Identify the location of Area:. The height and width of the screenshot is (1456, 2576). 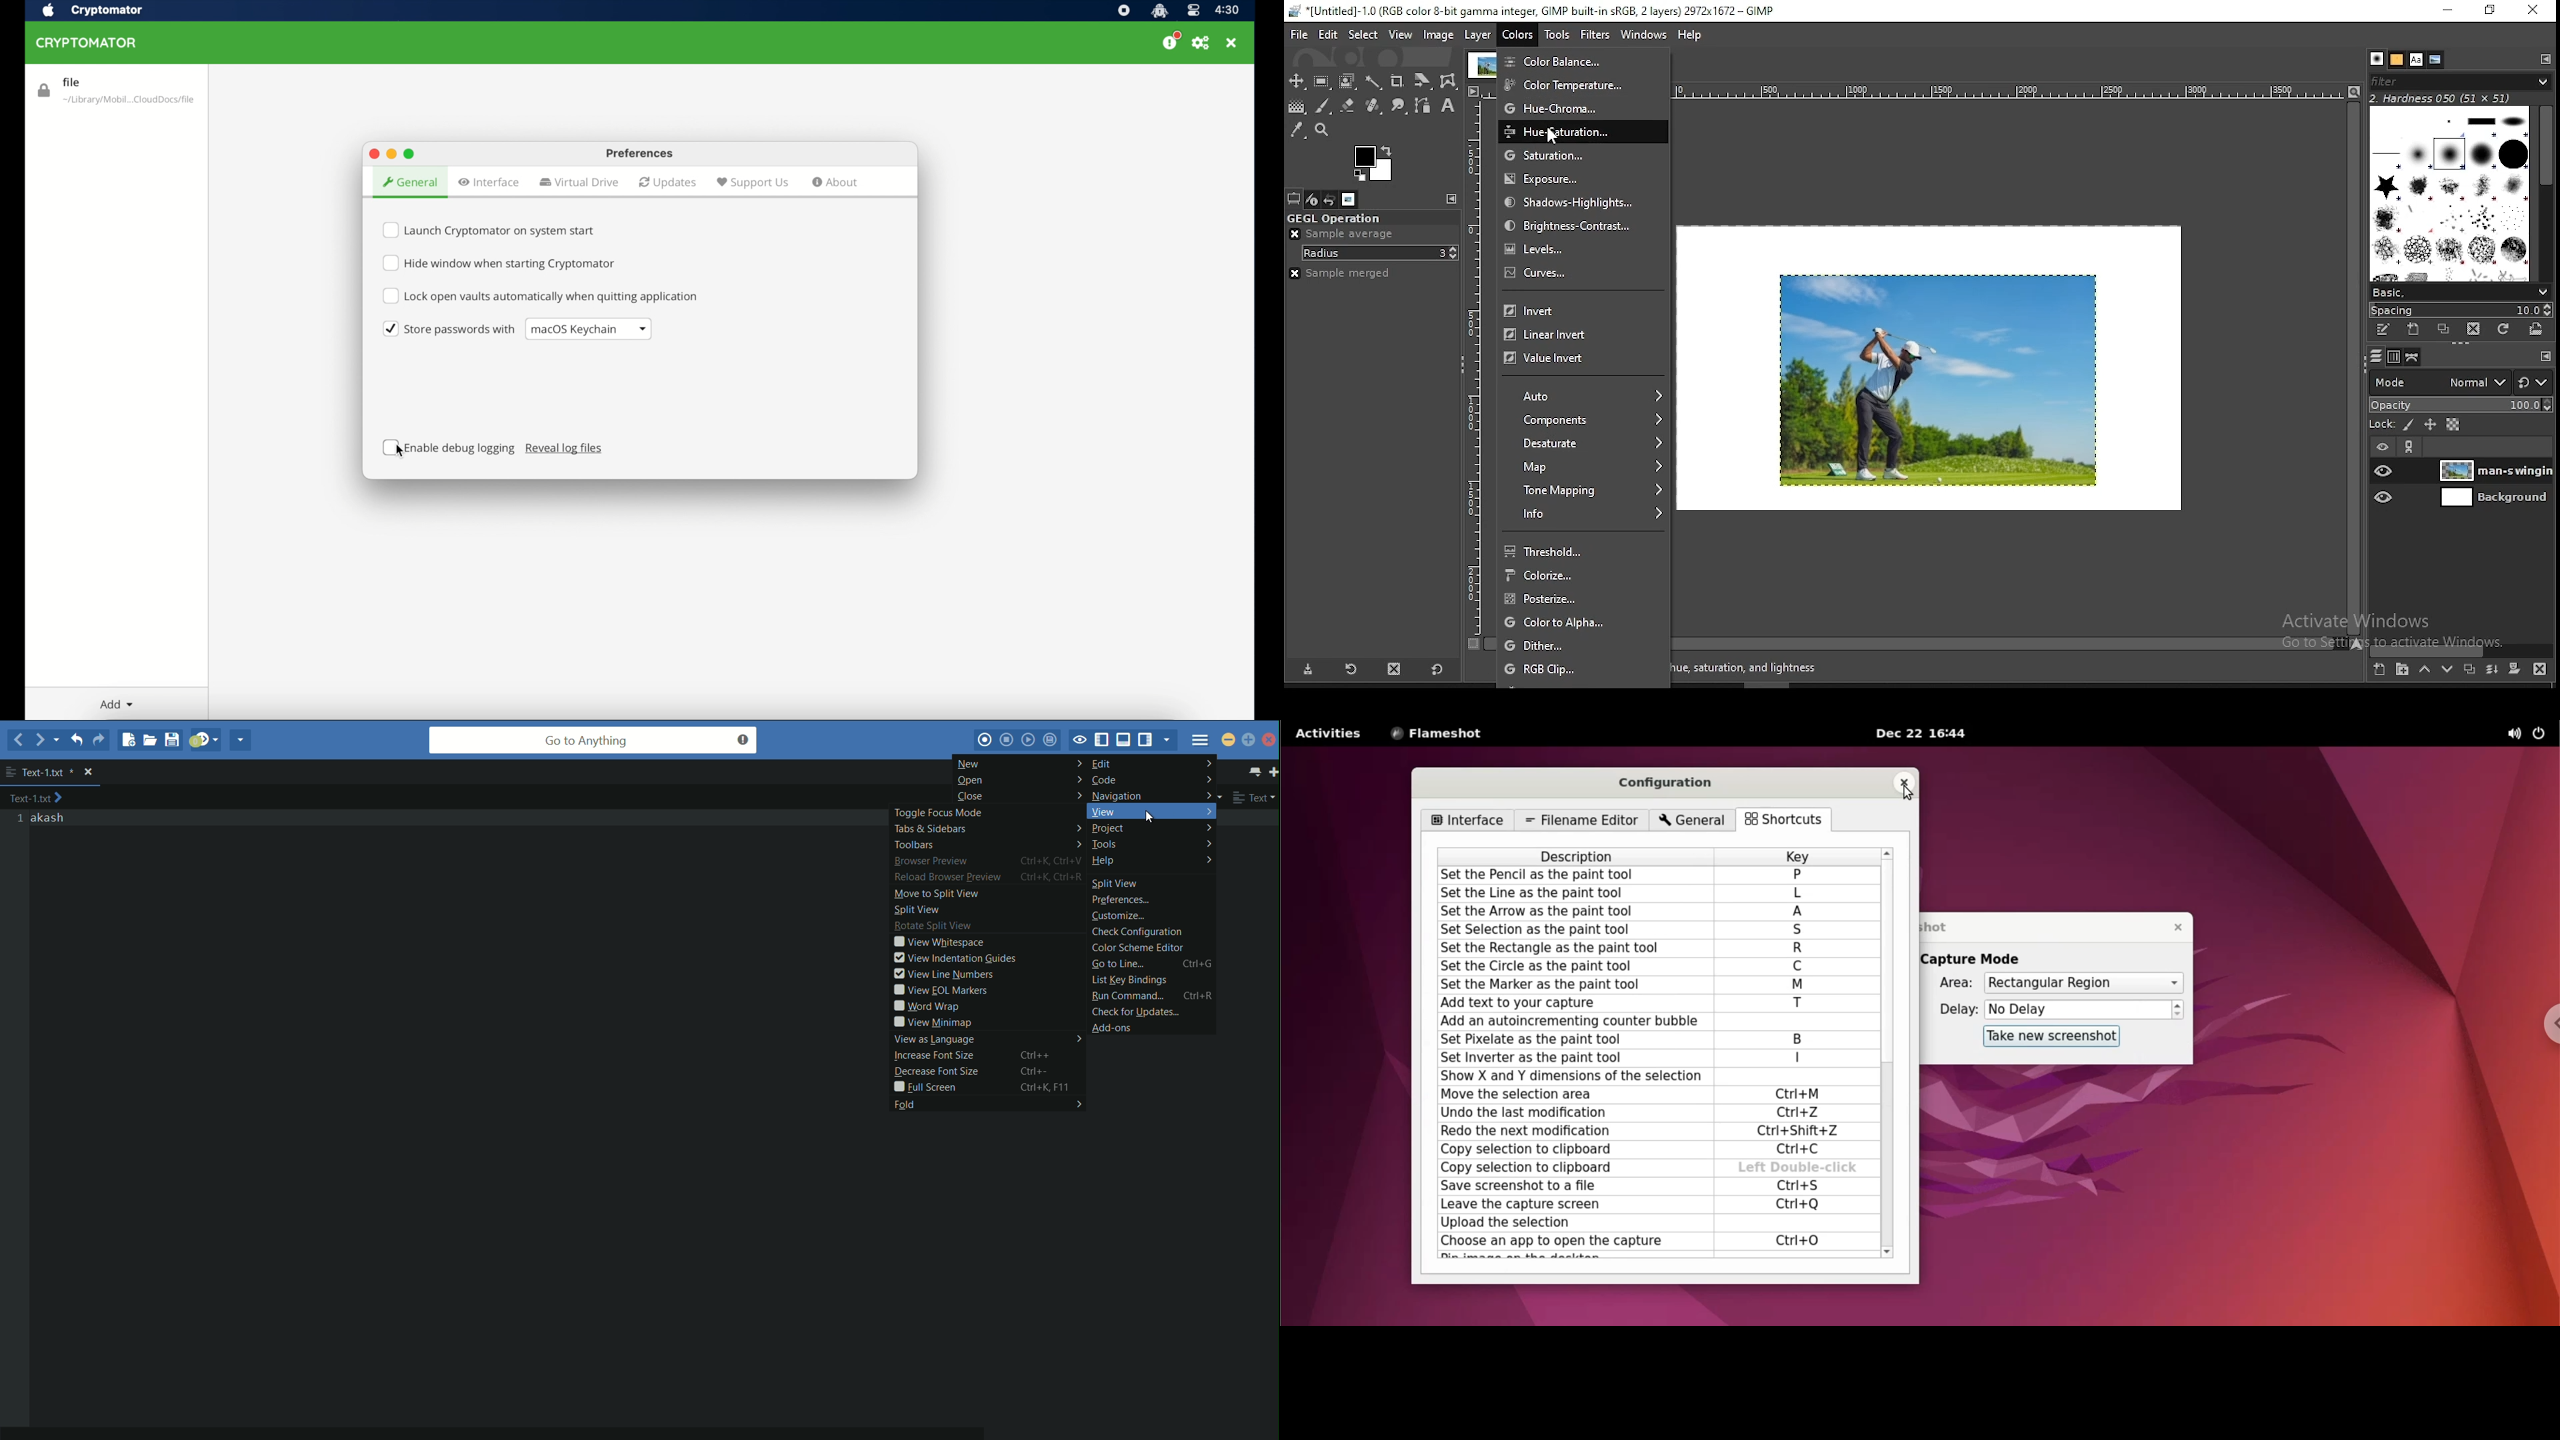
(1947, 984).